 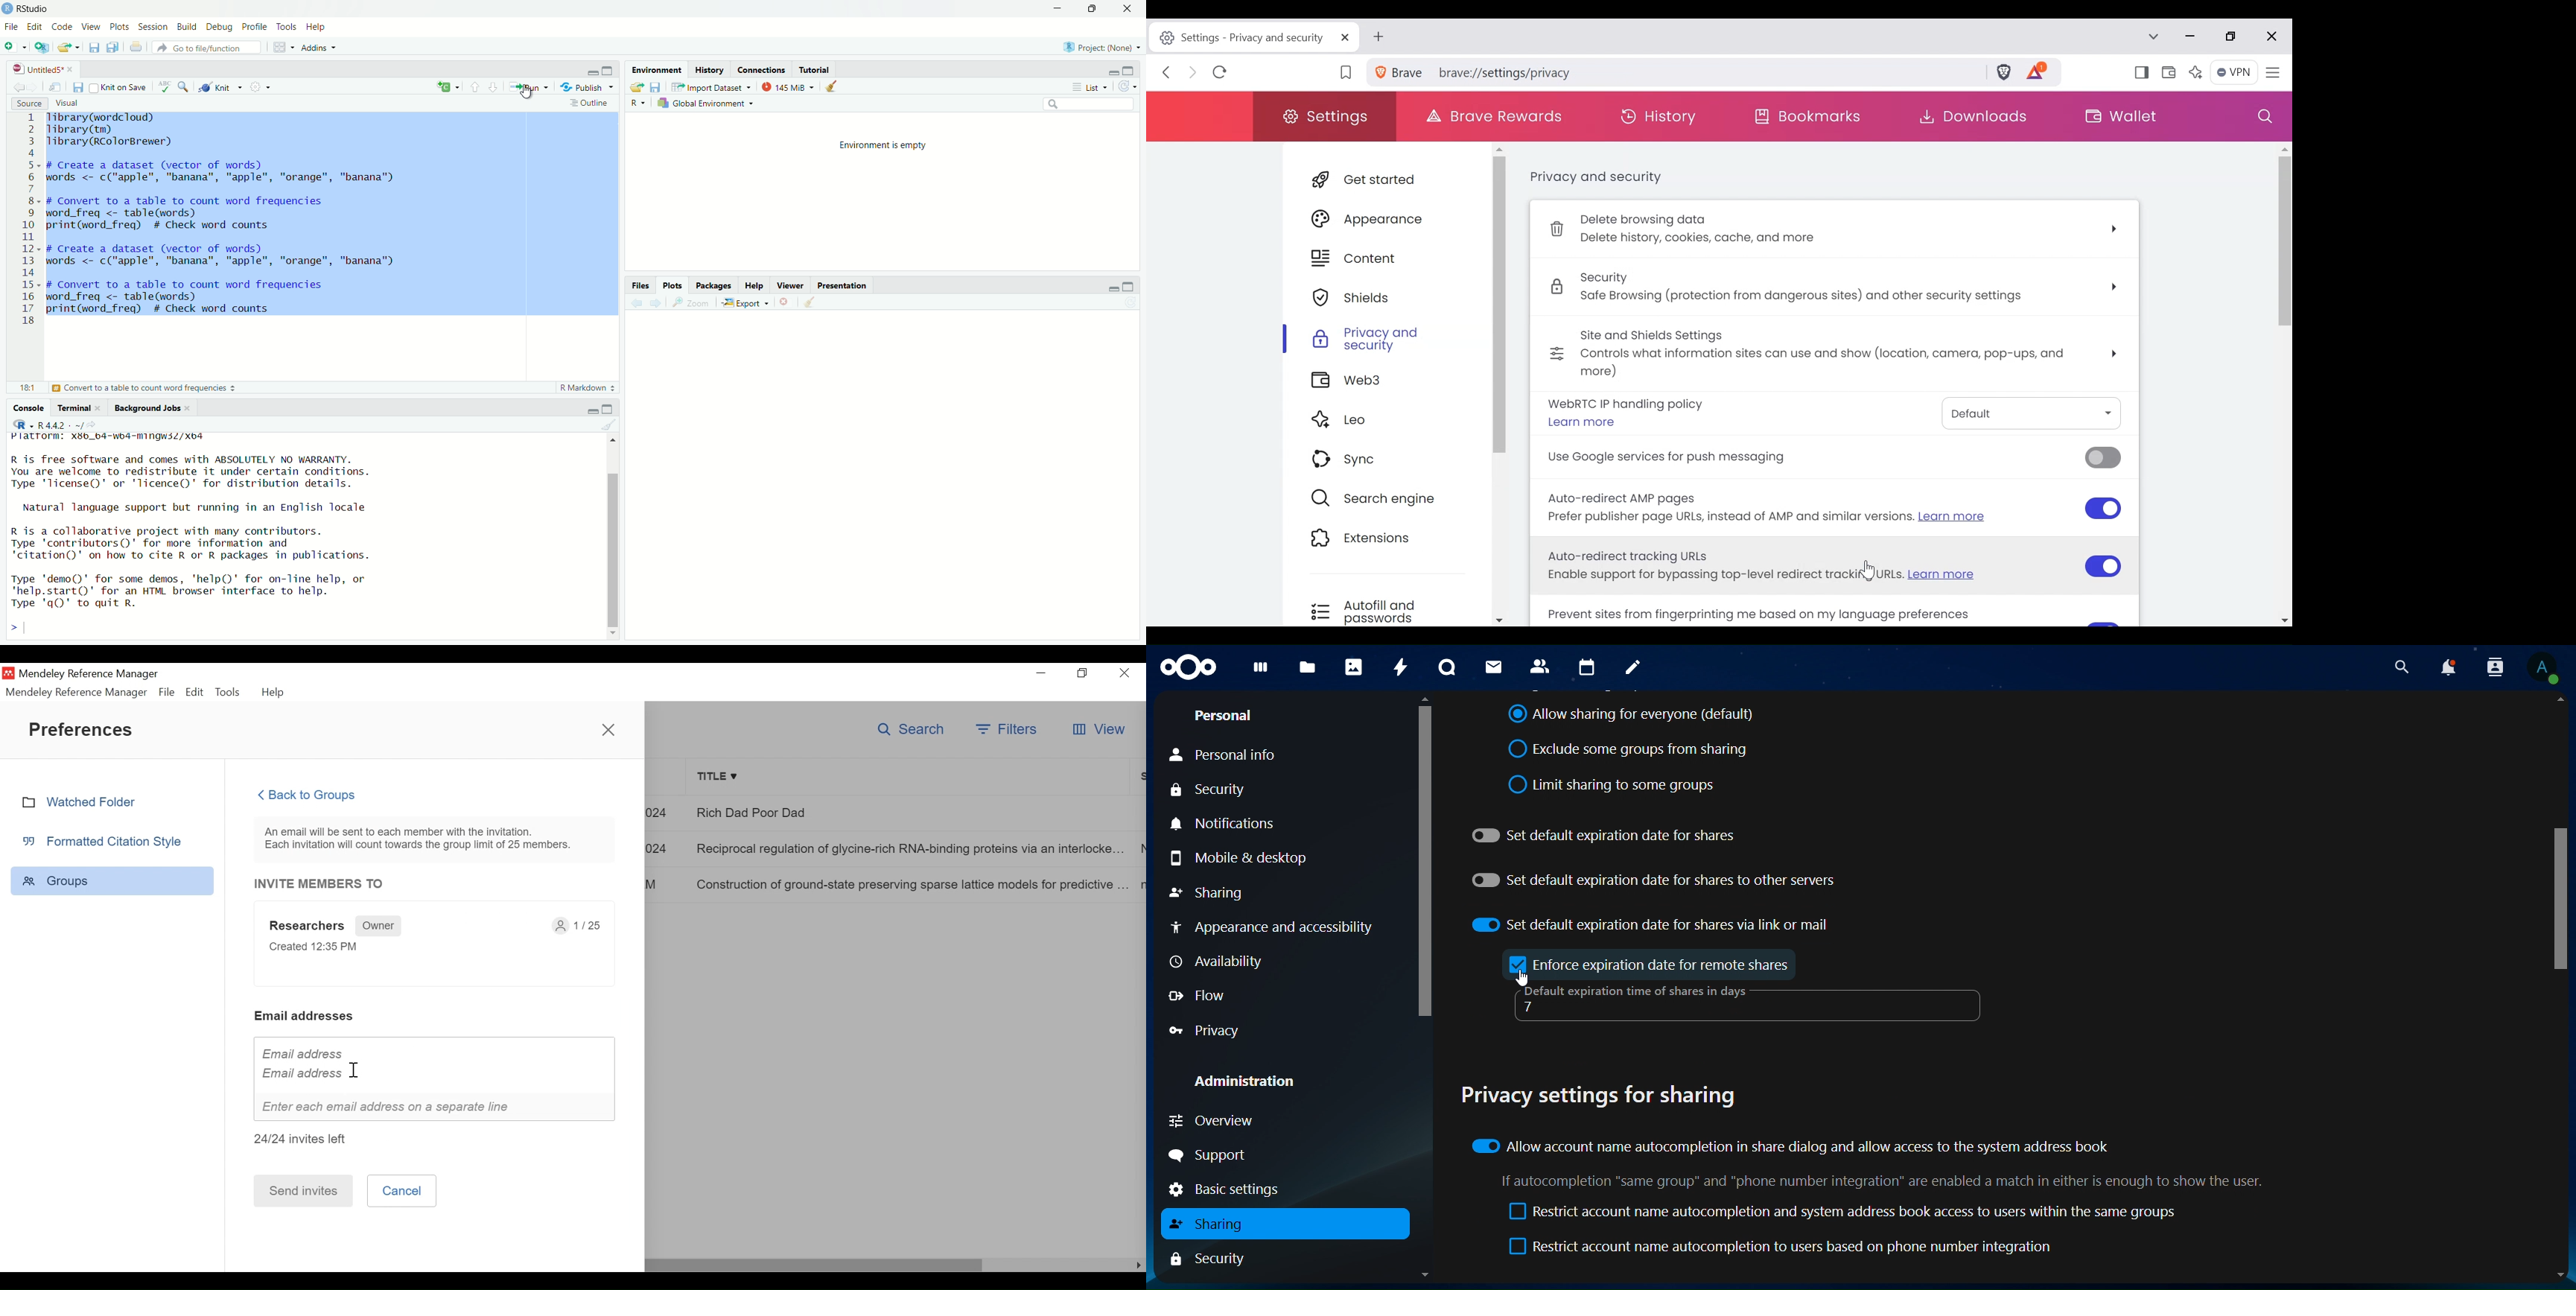 I want to click on personal, so click(x=1225, y=717).